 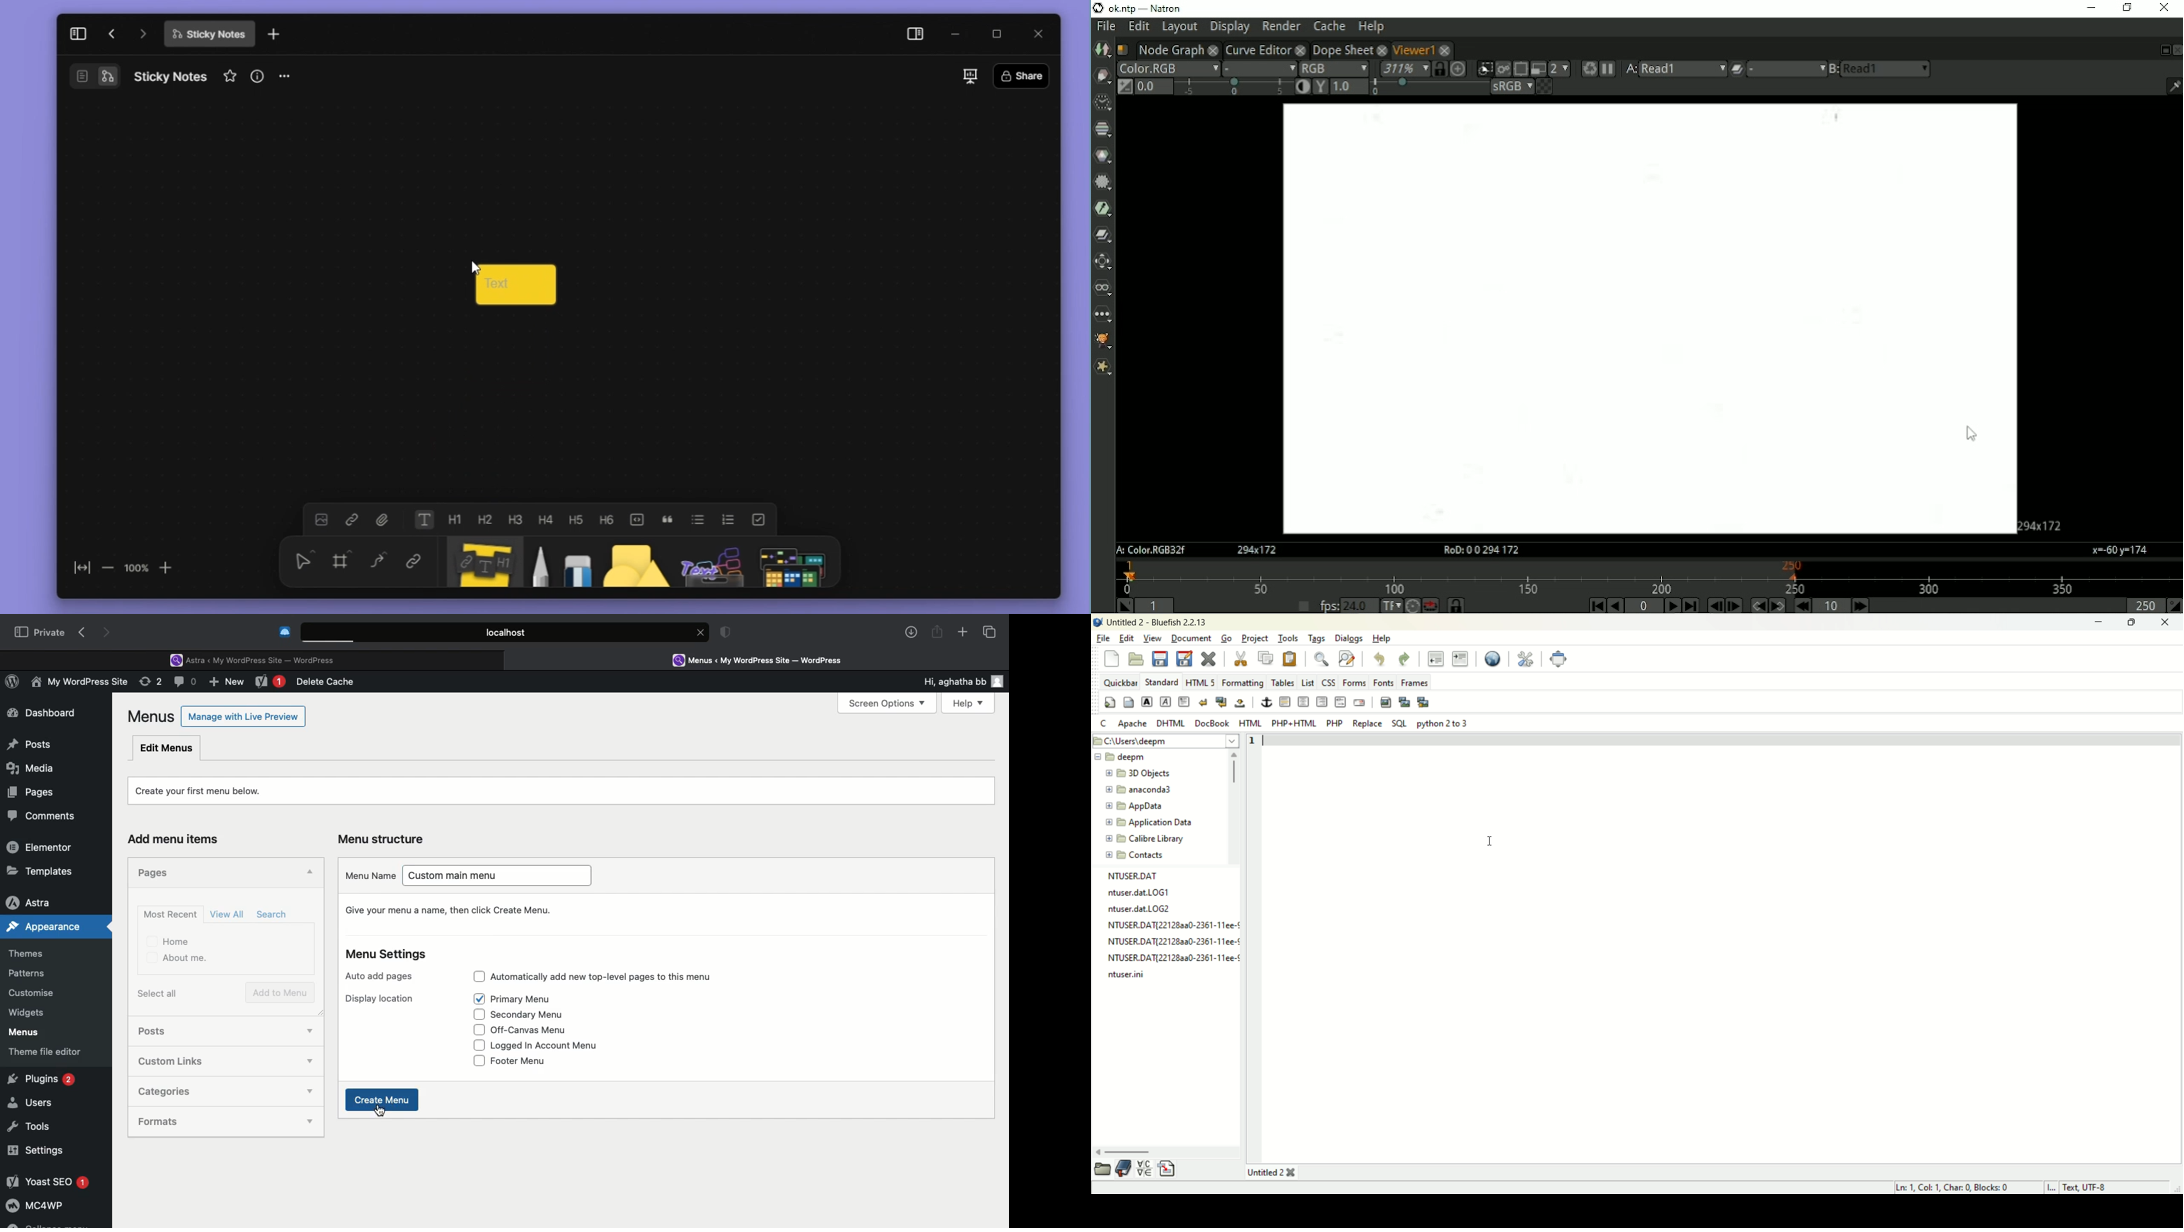 I want to click on preview in browser, so click(x=1494, y=657).